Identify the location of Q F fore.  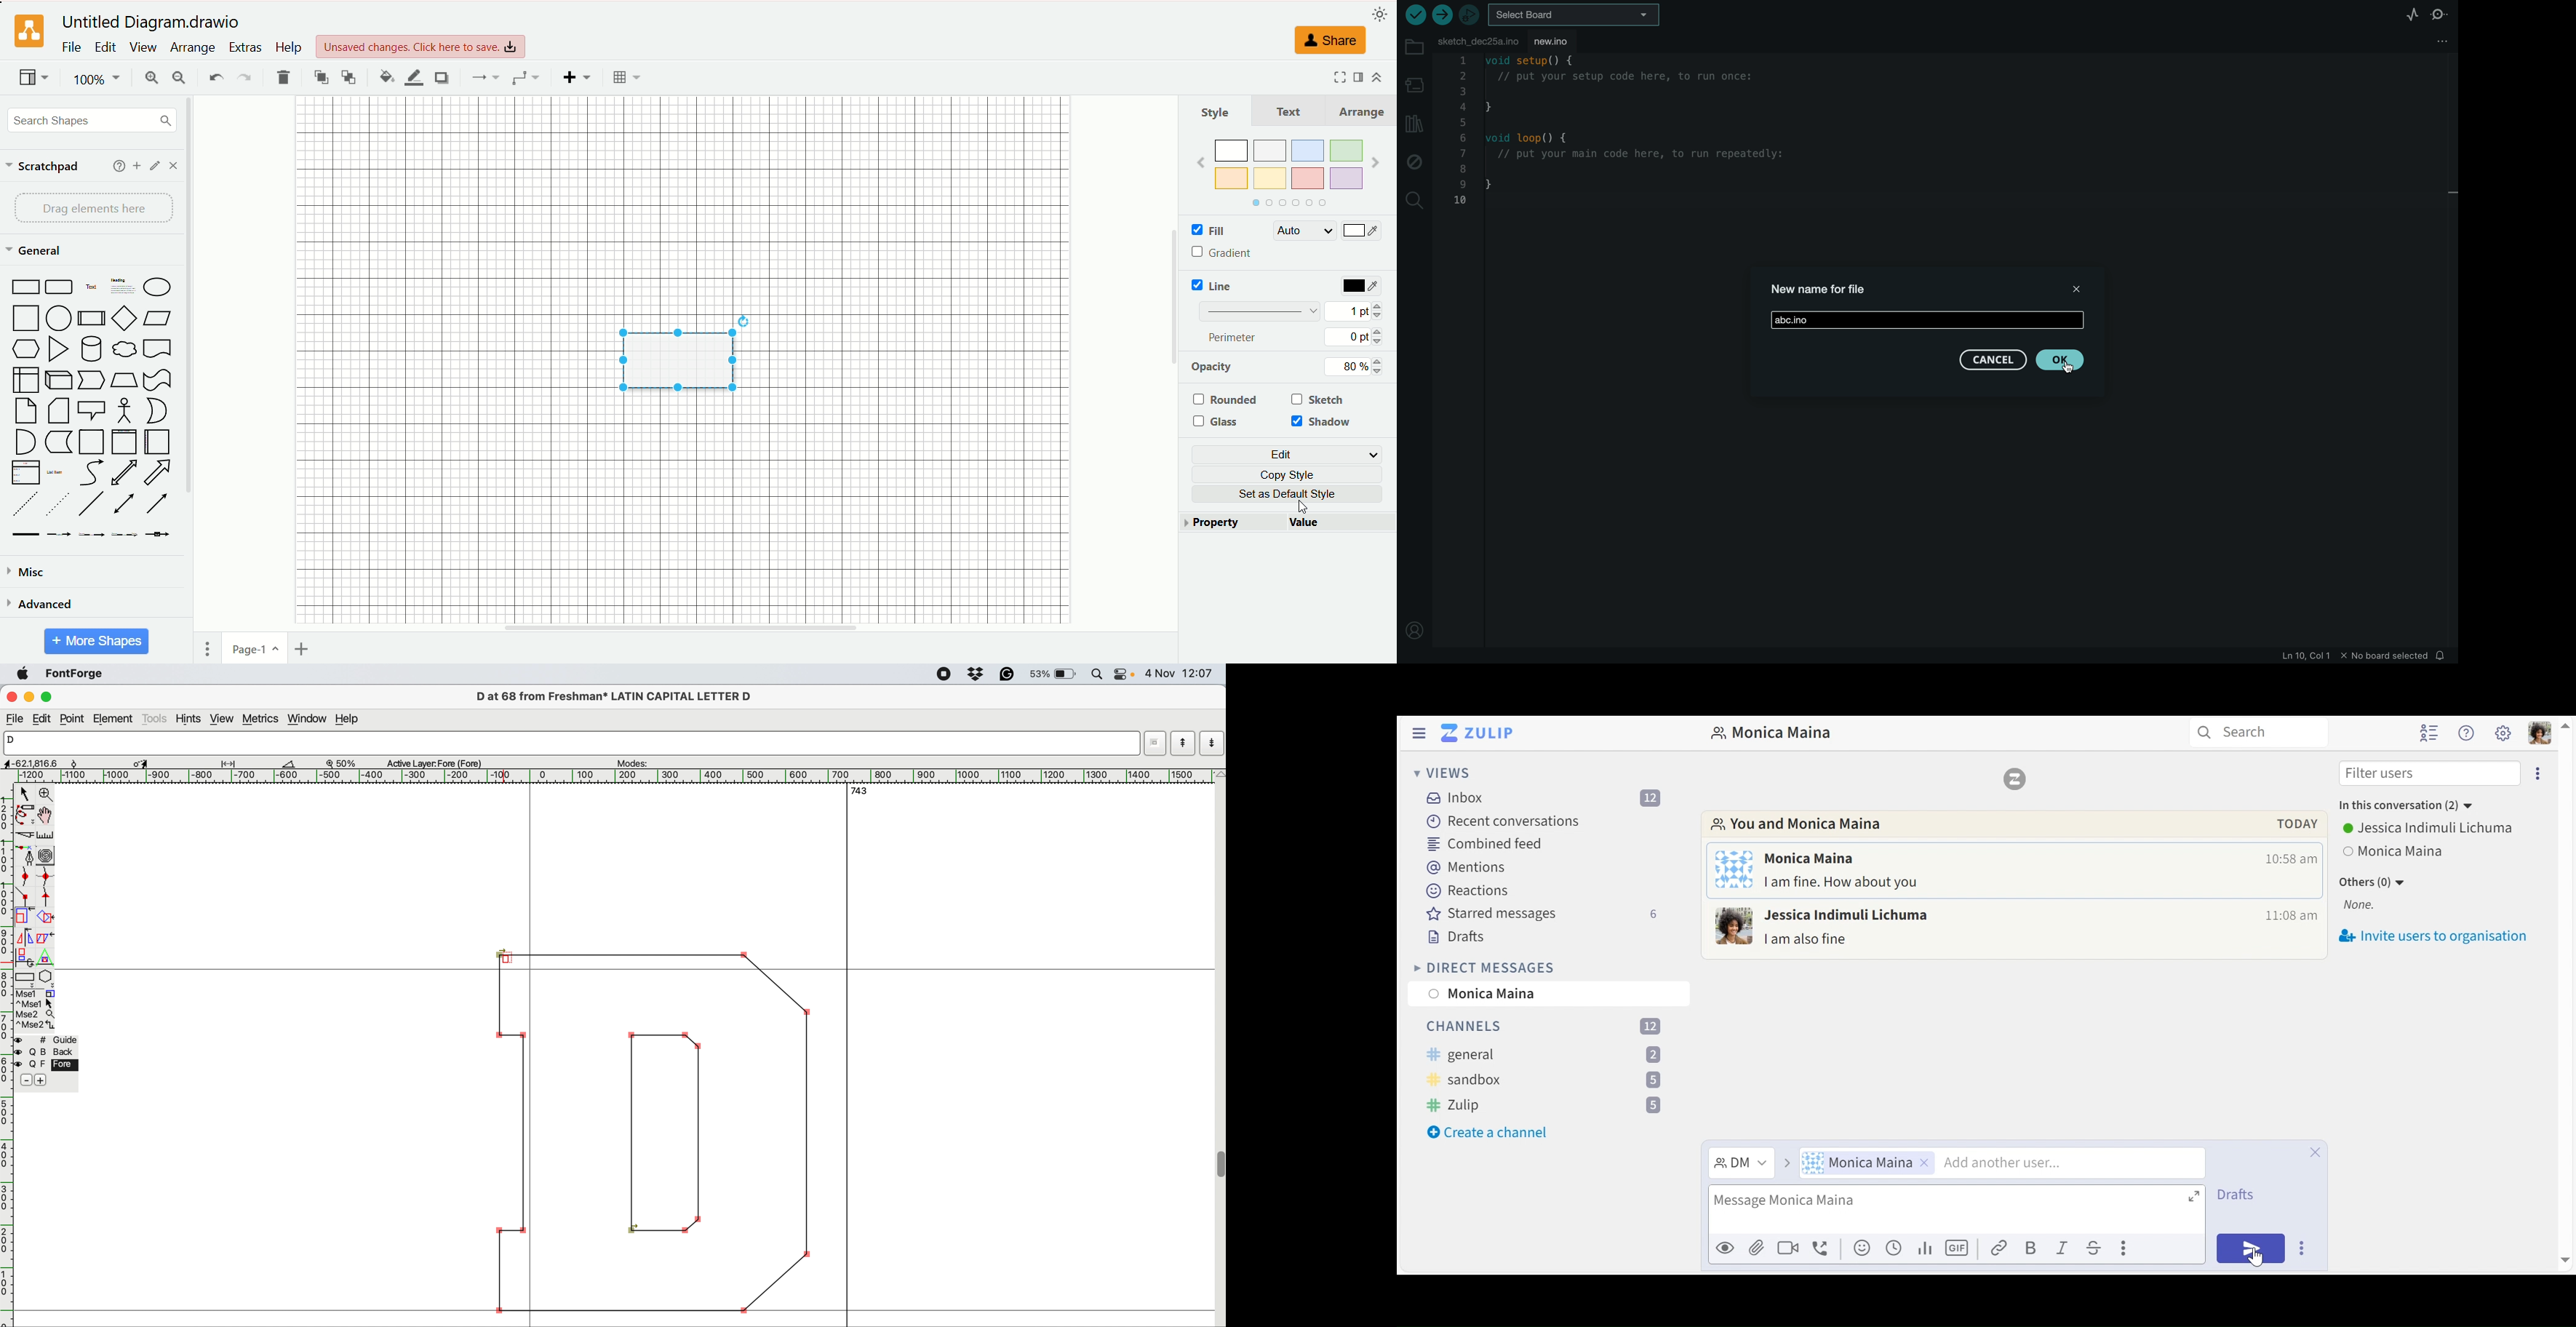
(49, 1067).